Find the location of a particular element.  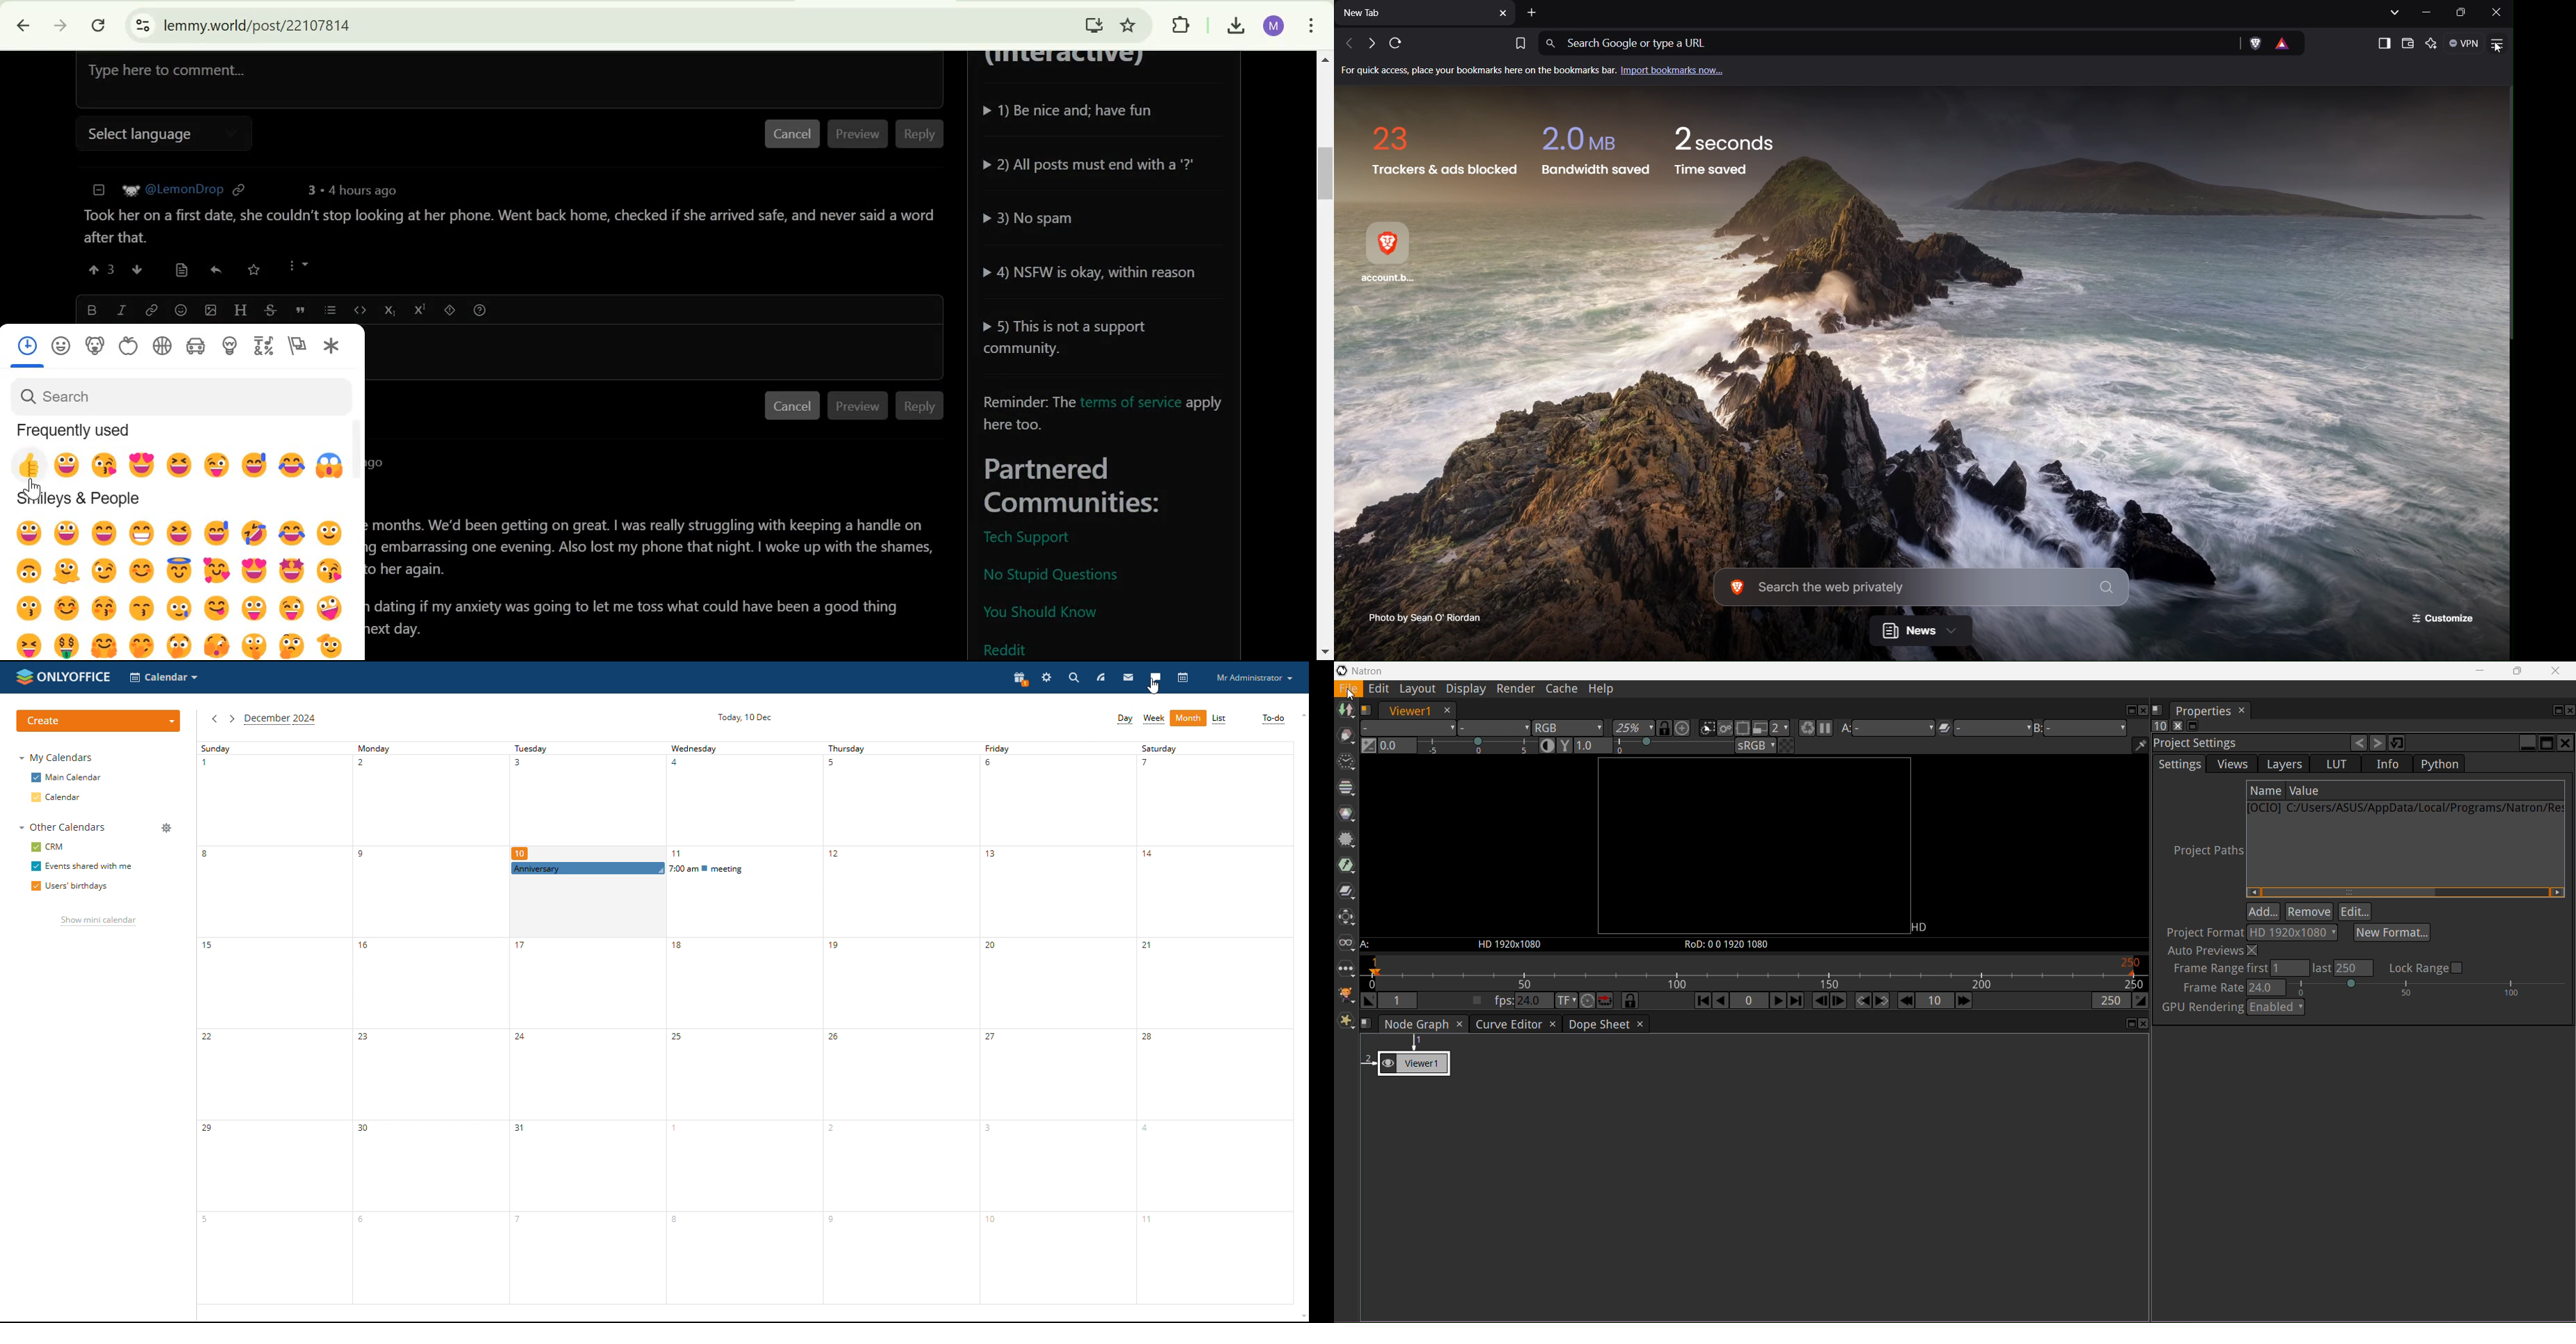

Reddit is located at coordinates (1007, 648).